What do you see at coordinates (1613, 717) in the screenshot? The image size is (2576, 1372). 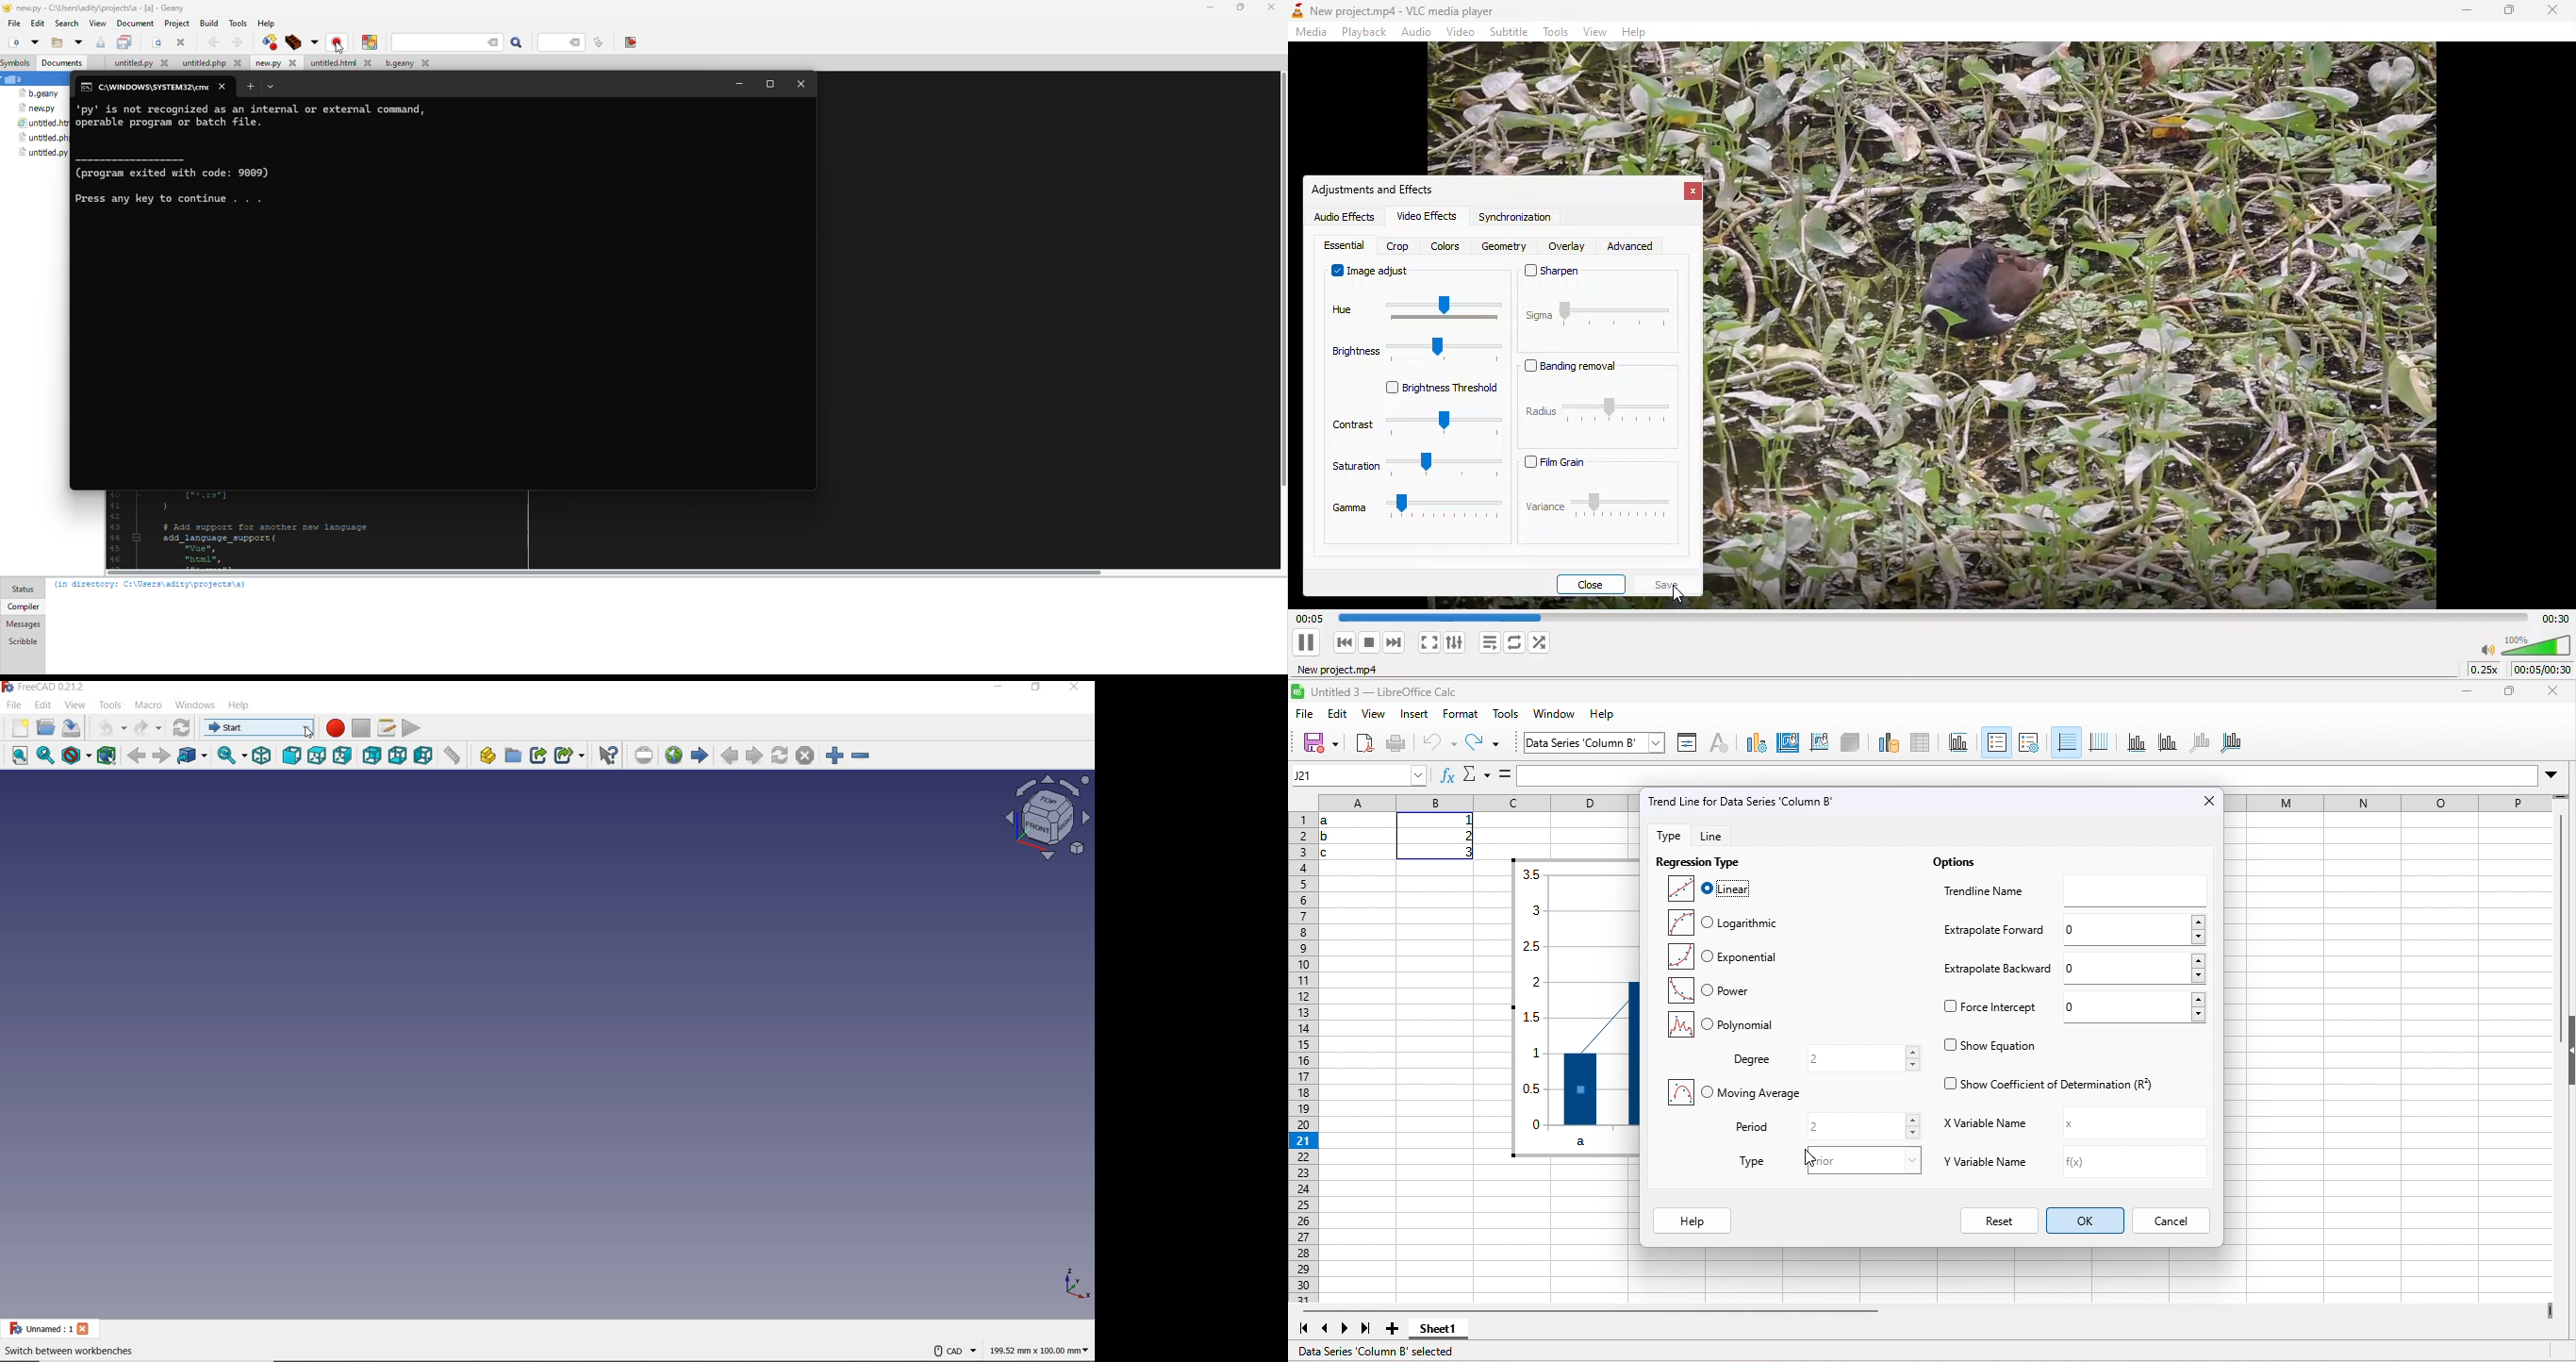 I see `help` at bounding box center [1613, 717].